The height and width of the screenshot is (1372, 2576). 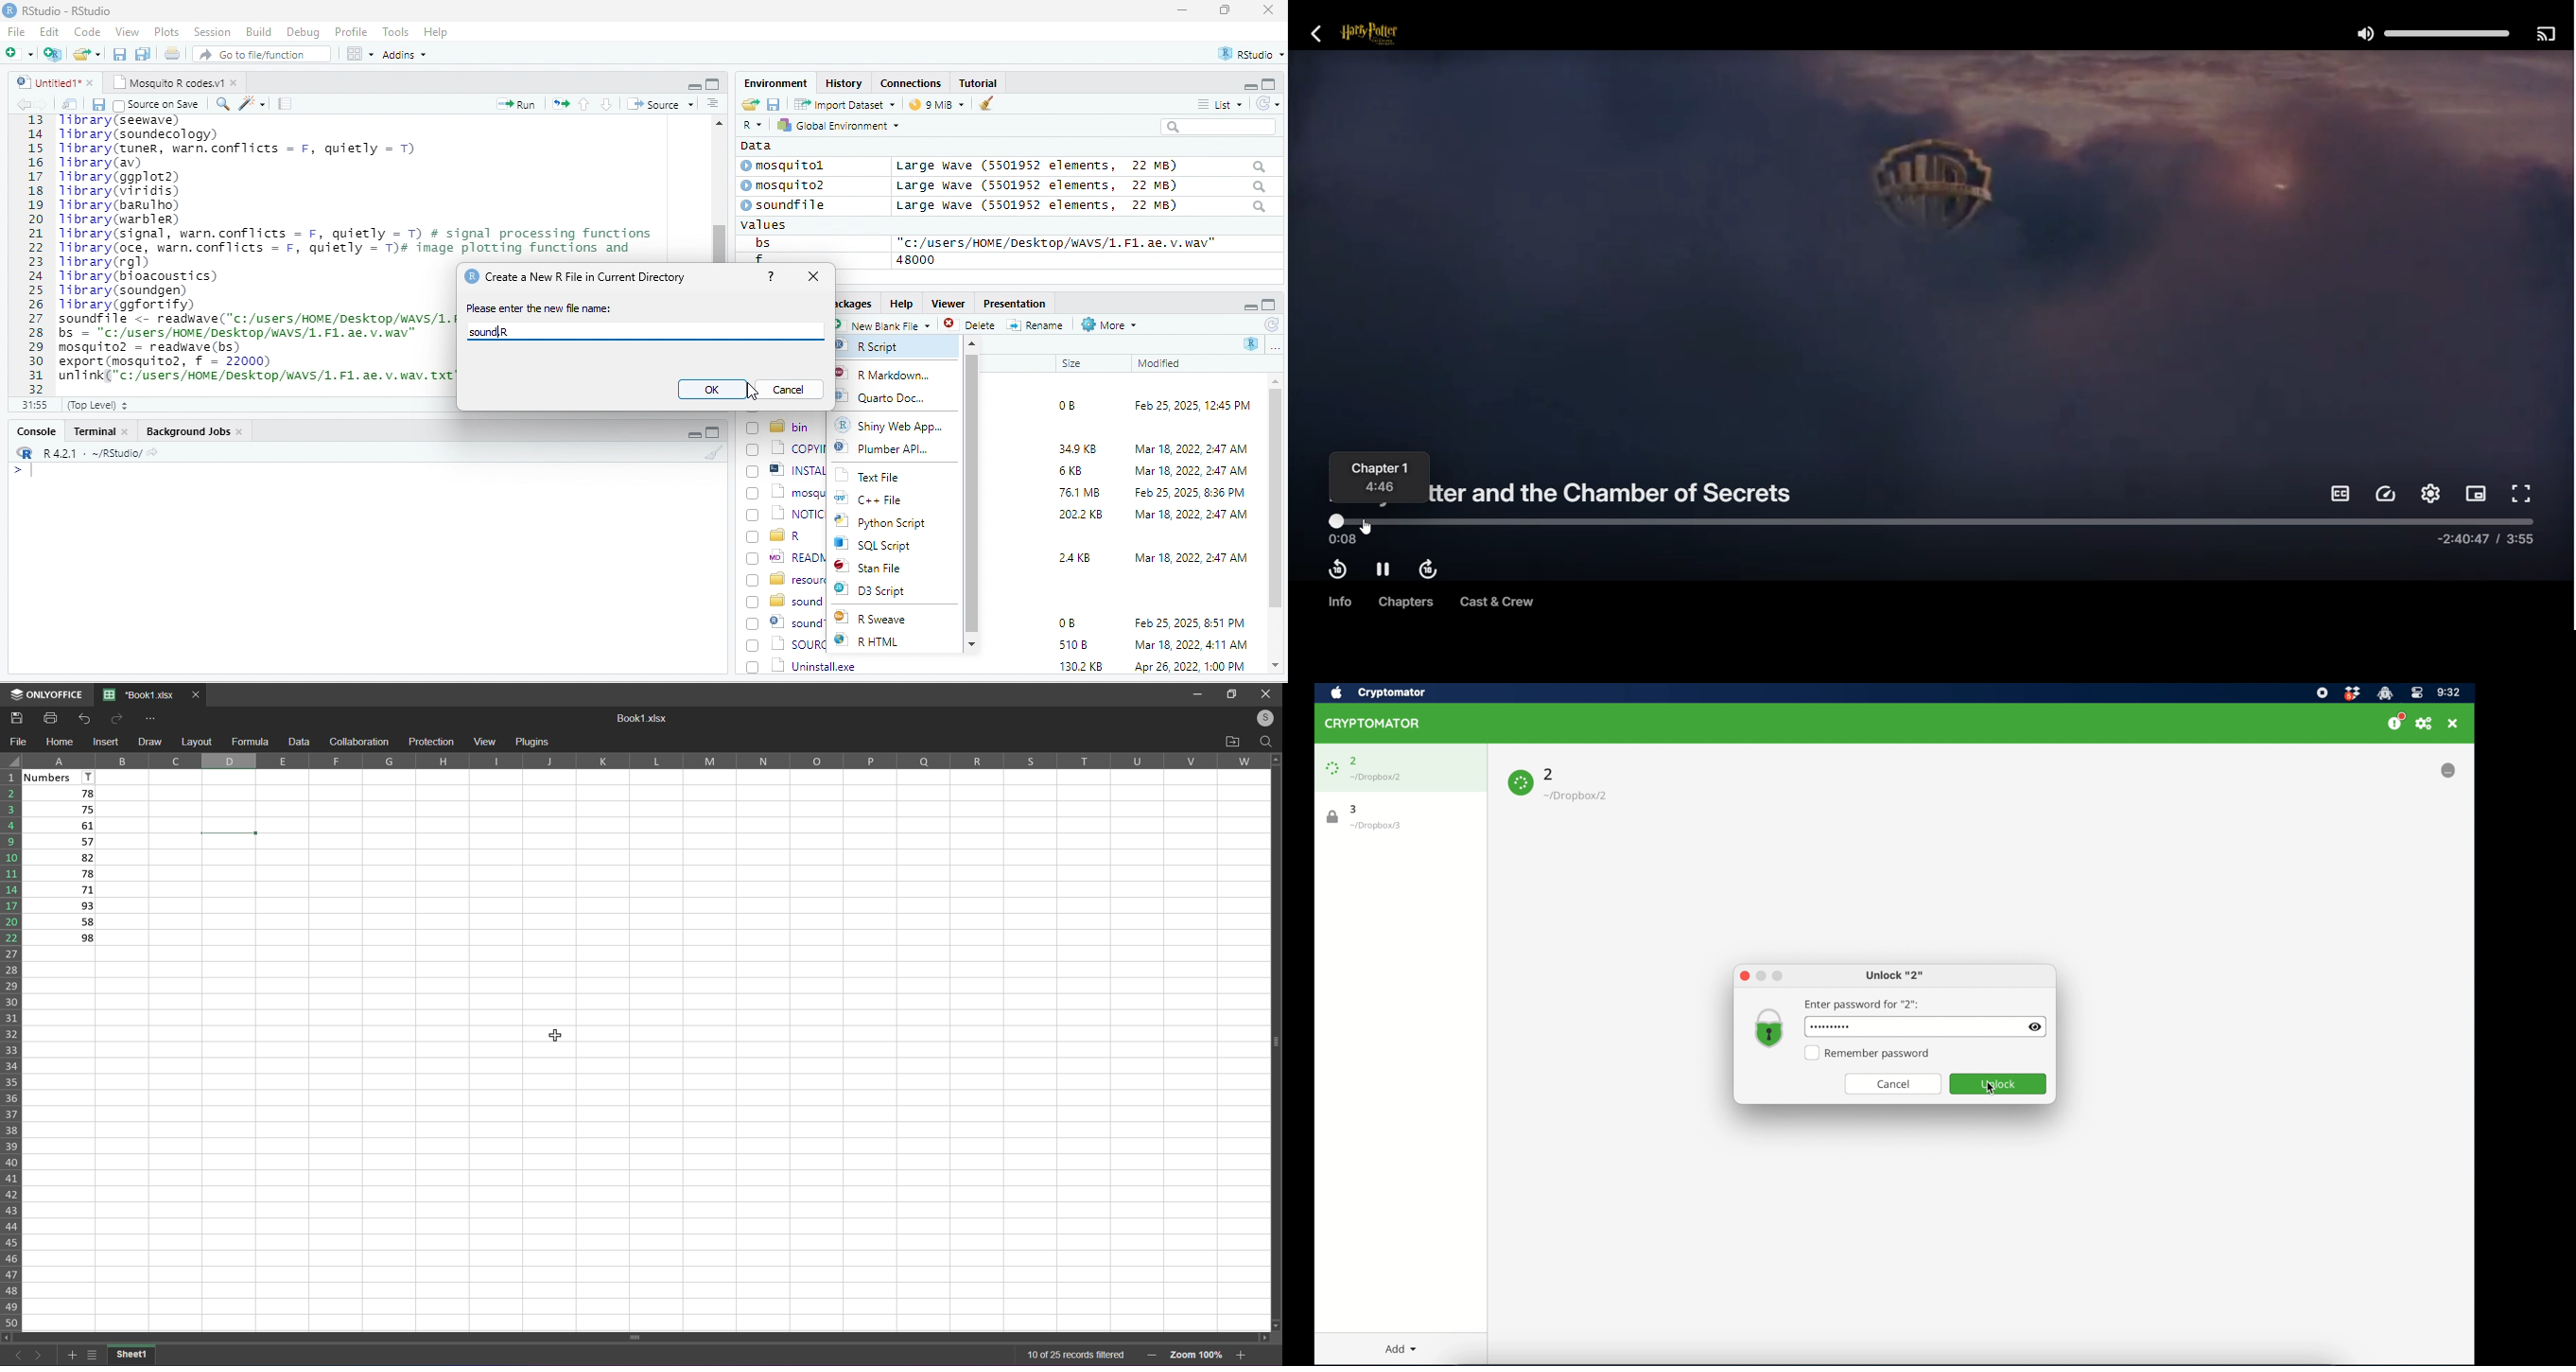 I want to click on Uninstall.exe, so click(x=803, y=665).